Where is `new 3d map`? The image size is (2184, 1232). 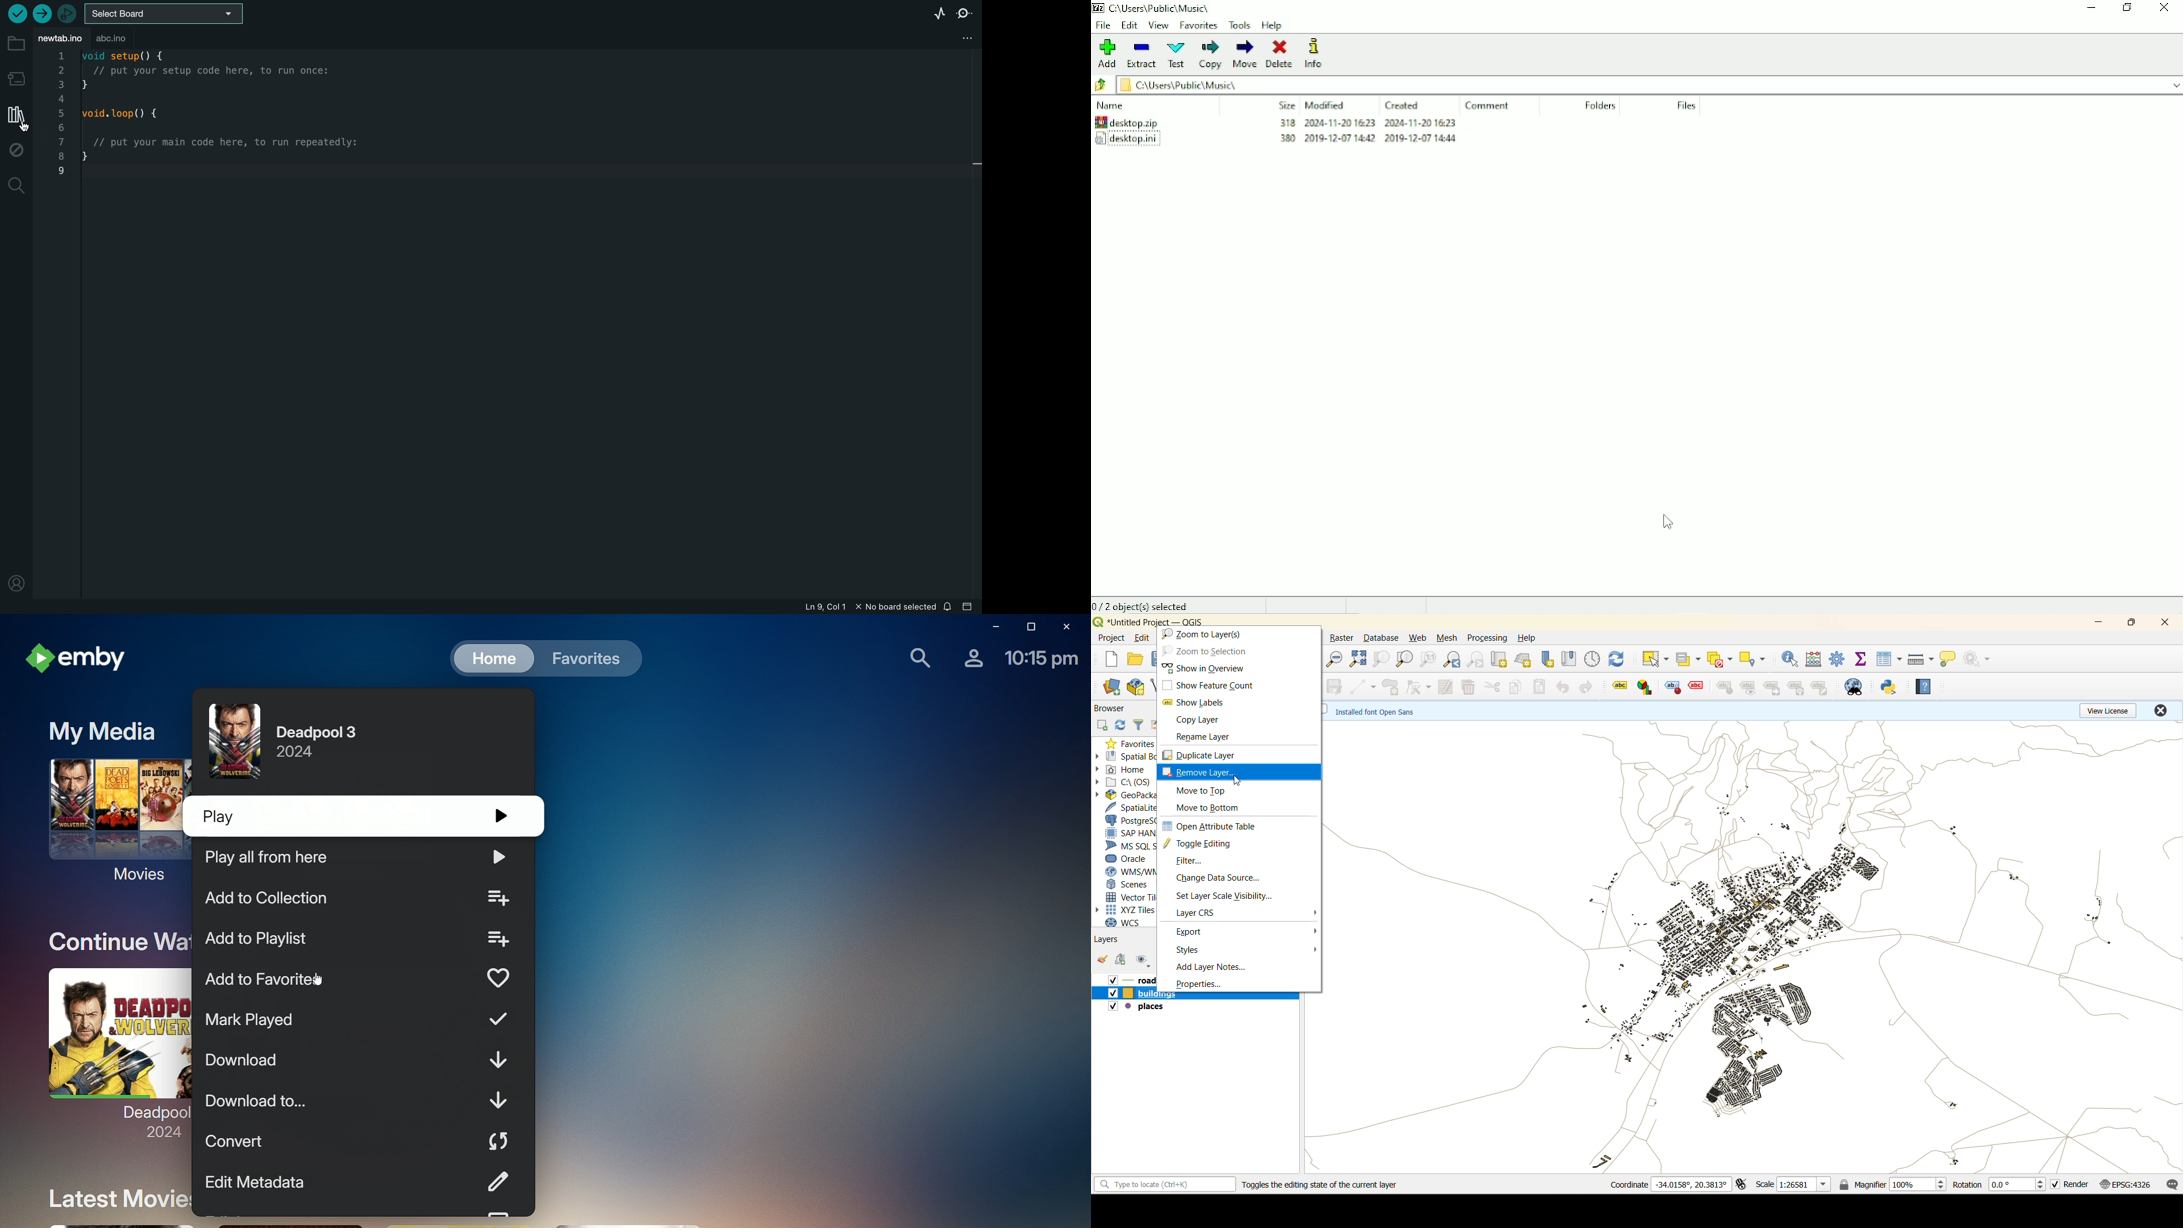
new 3d map is located at coordinates (1524, 658).